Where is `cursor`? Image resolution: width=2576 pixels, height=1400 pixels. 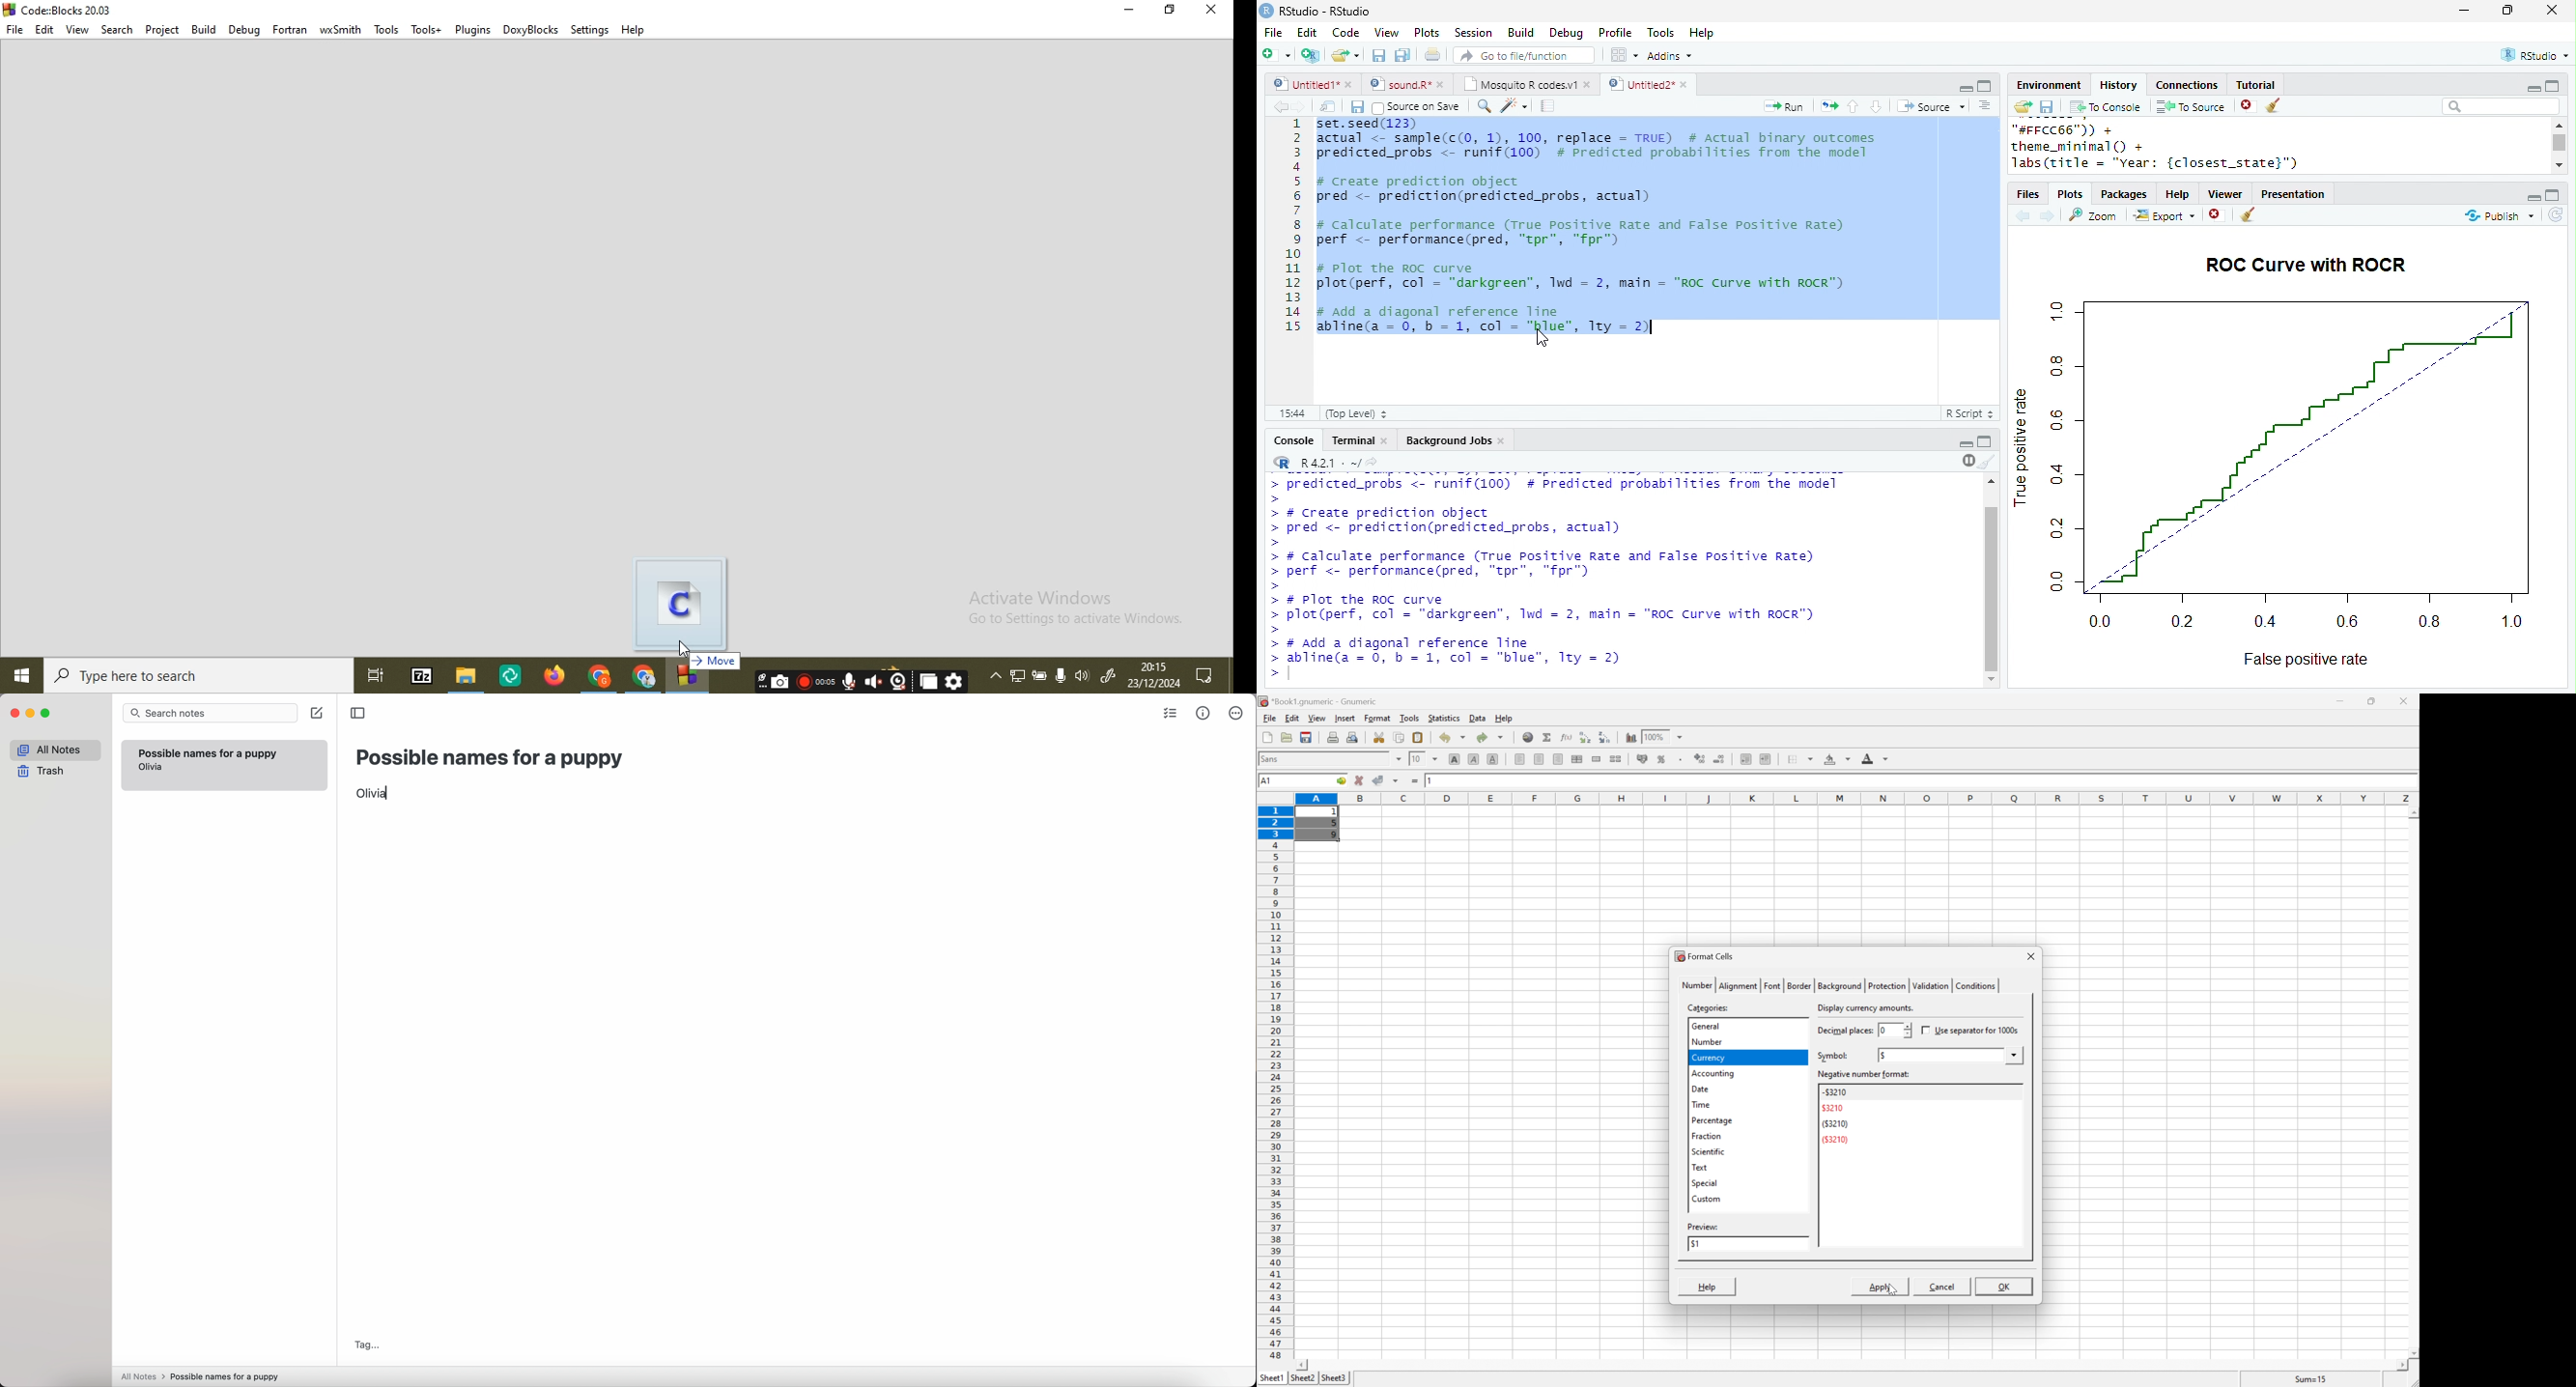
cursor is located at coordinates (1542, 339).